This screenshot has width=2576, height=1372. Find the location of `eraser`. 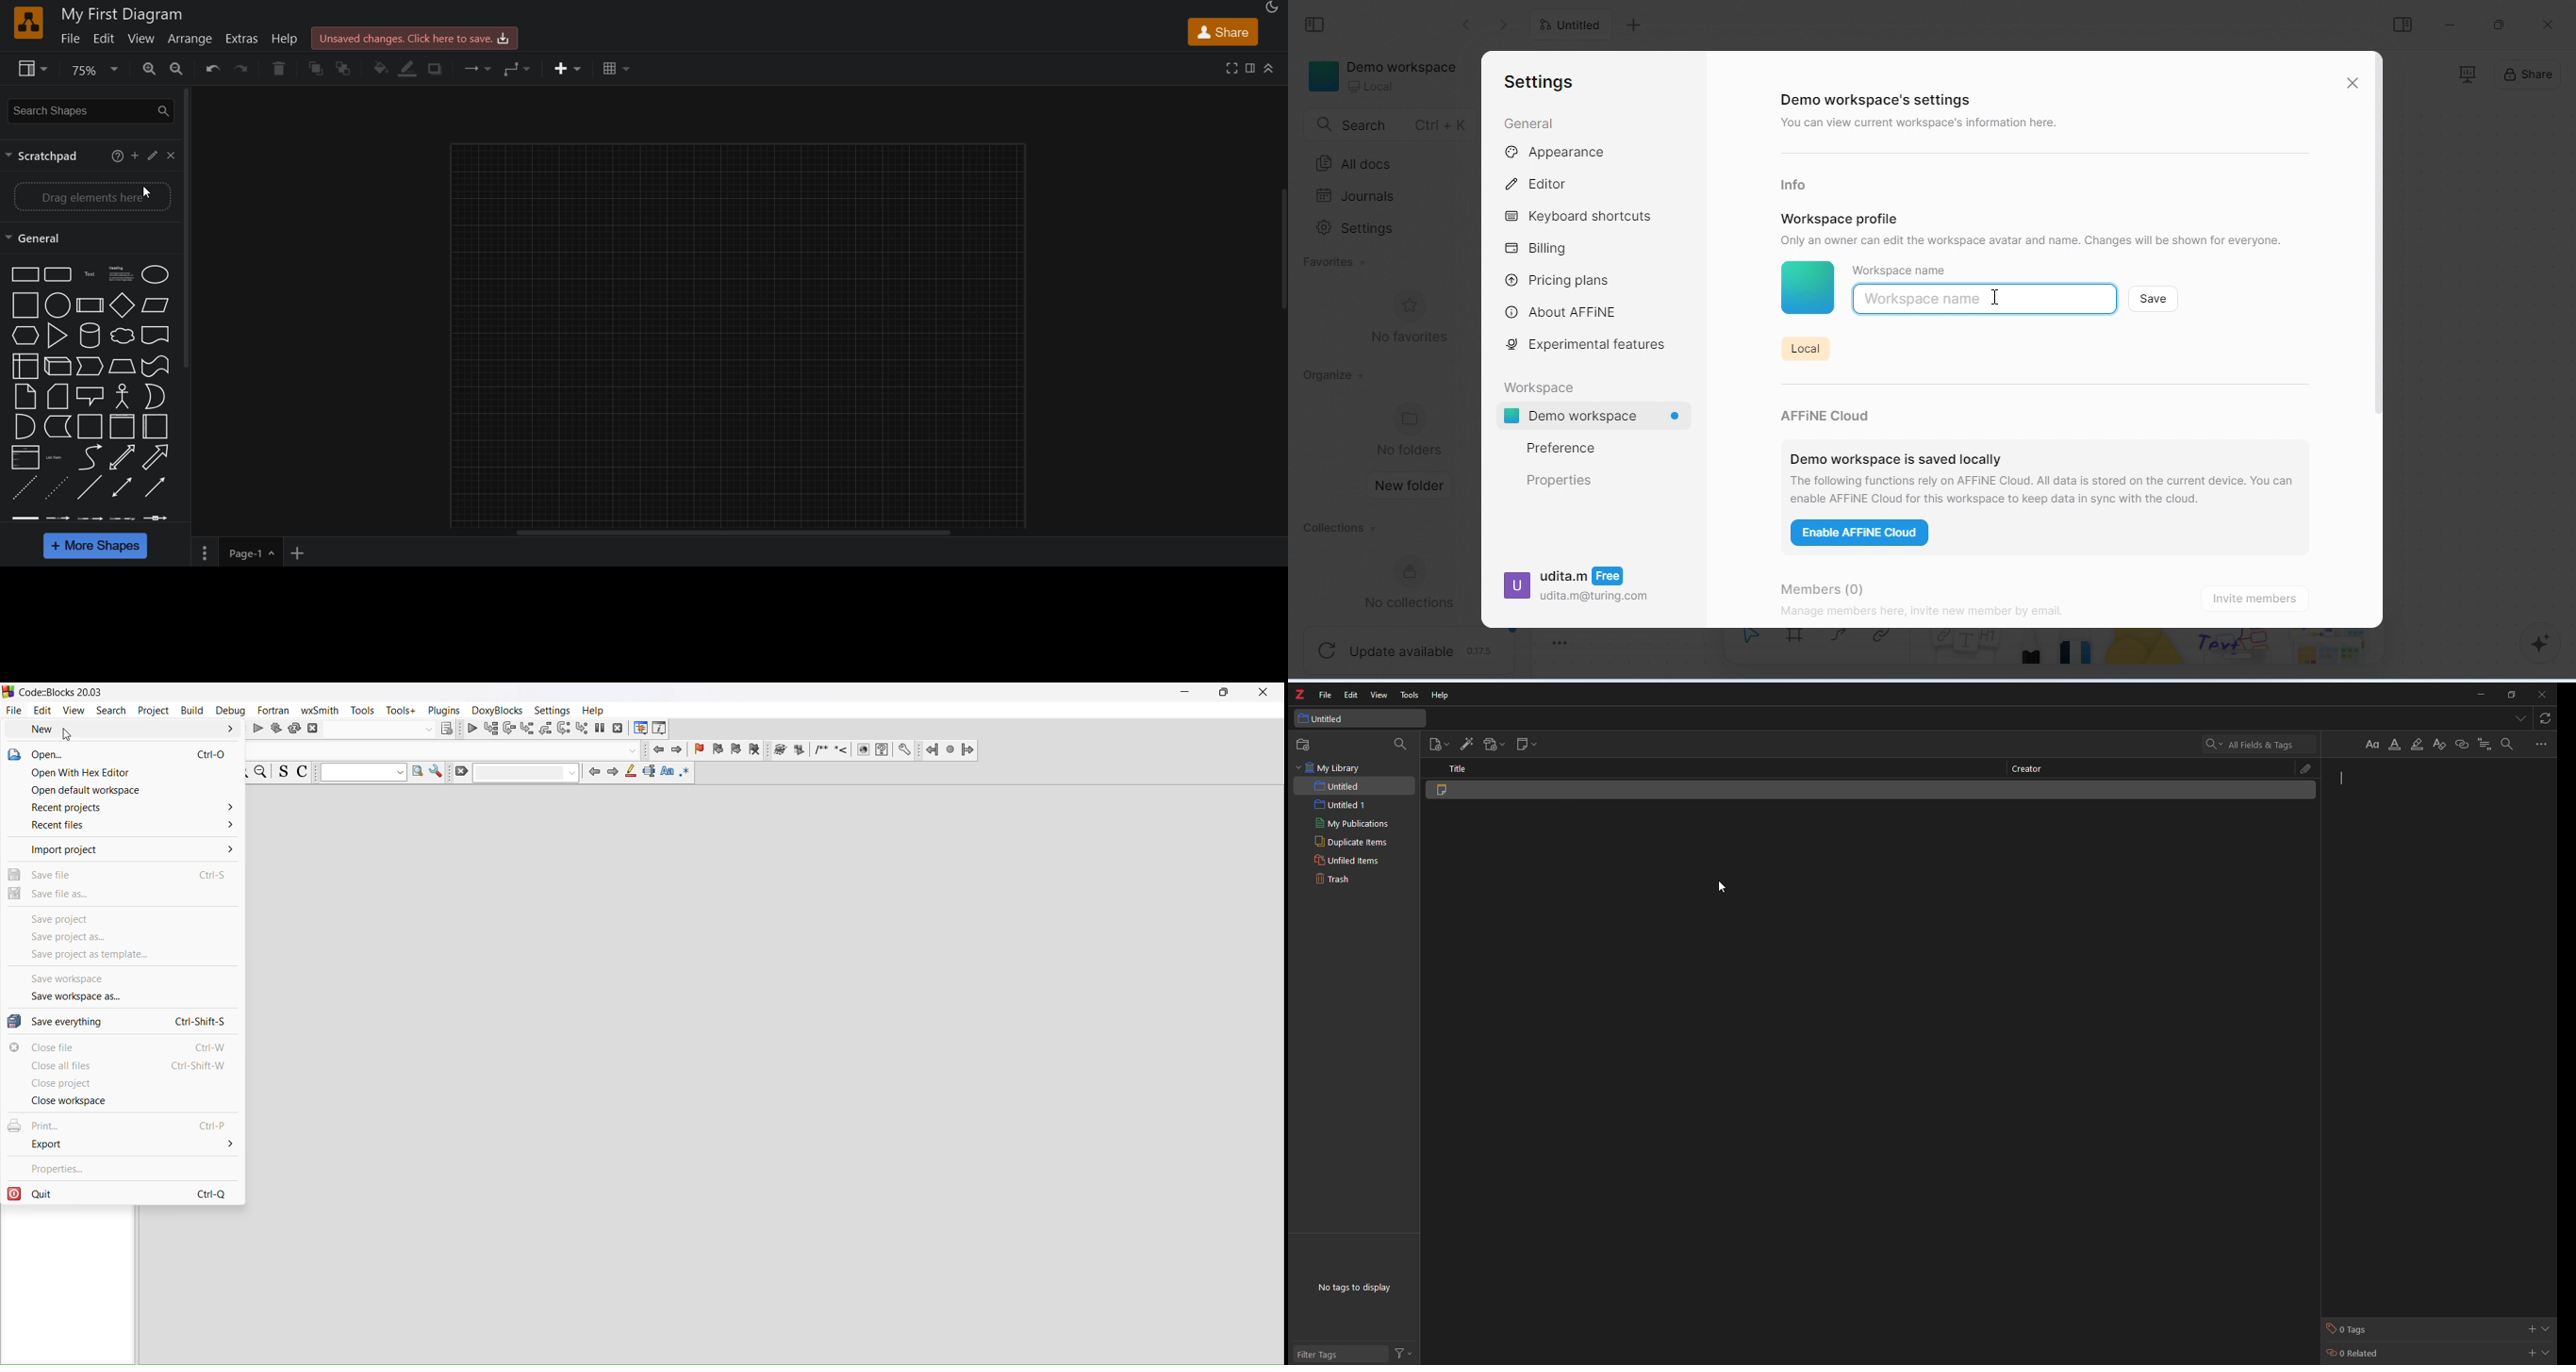

eraser is located at coordinates (2079, 653).